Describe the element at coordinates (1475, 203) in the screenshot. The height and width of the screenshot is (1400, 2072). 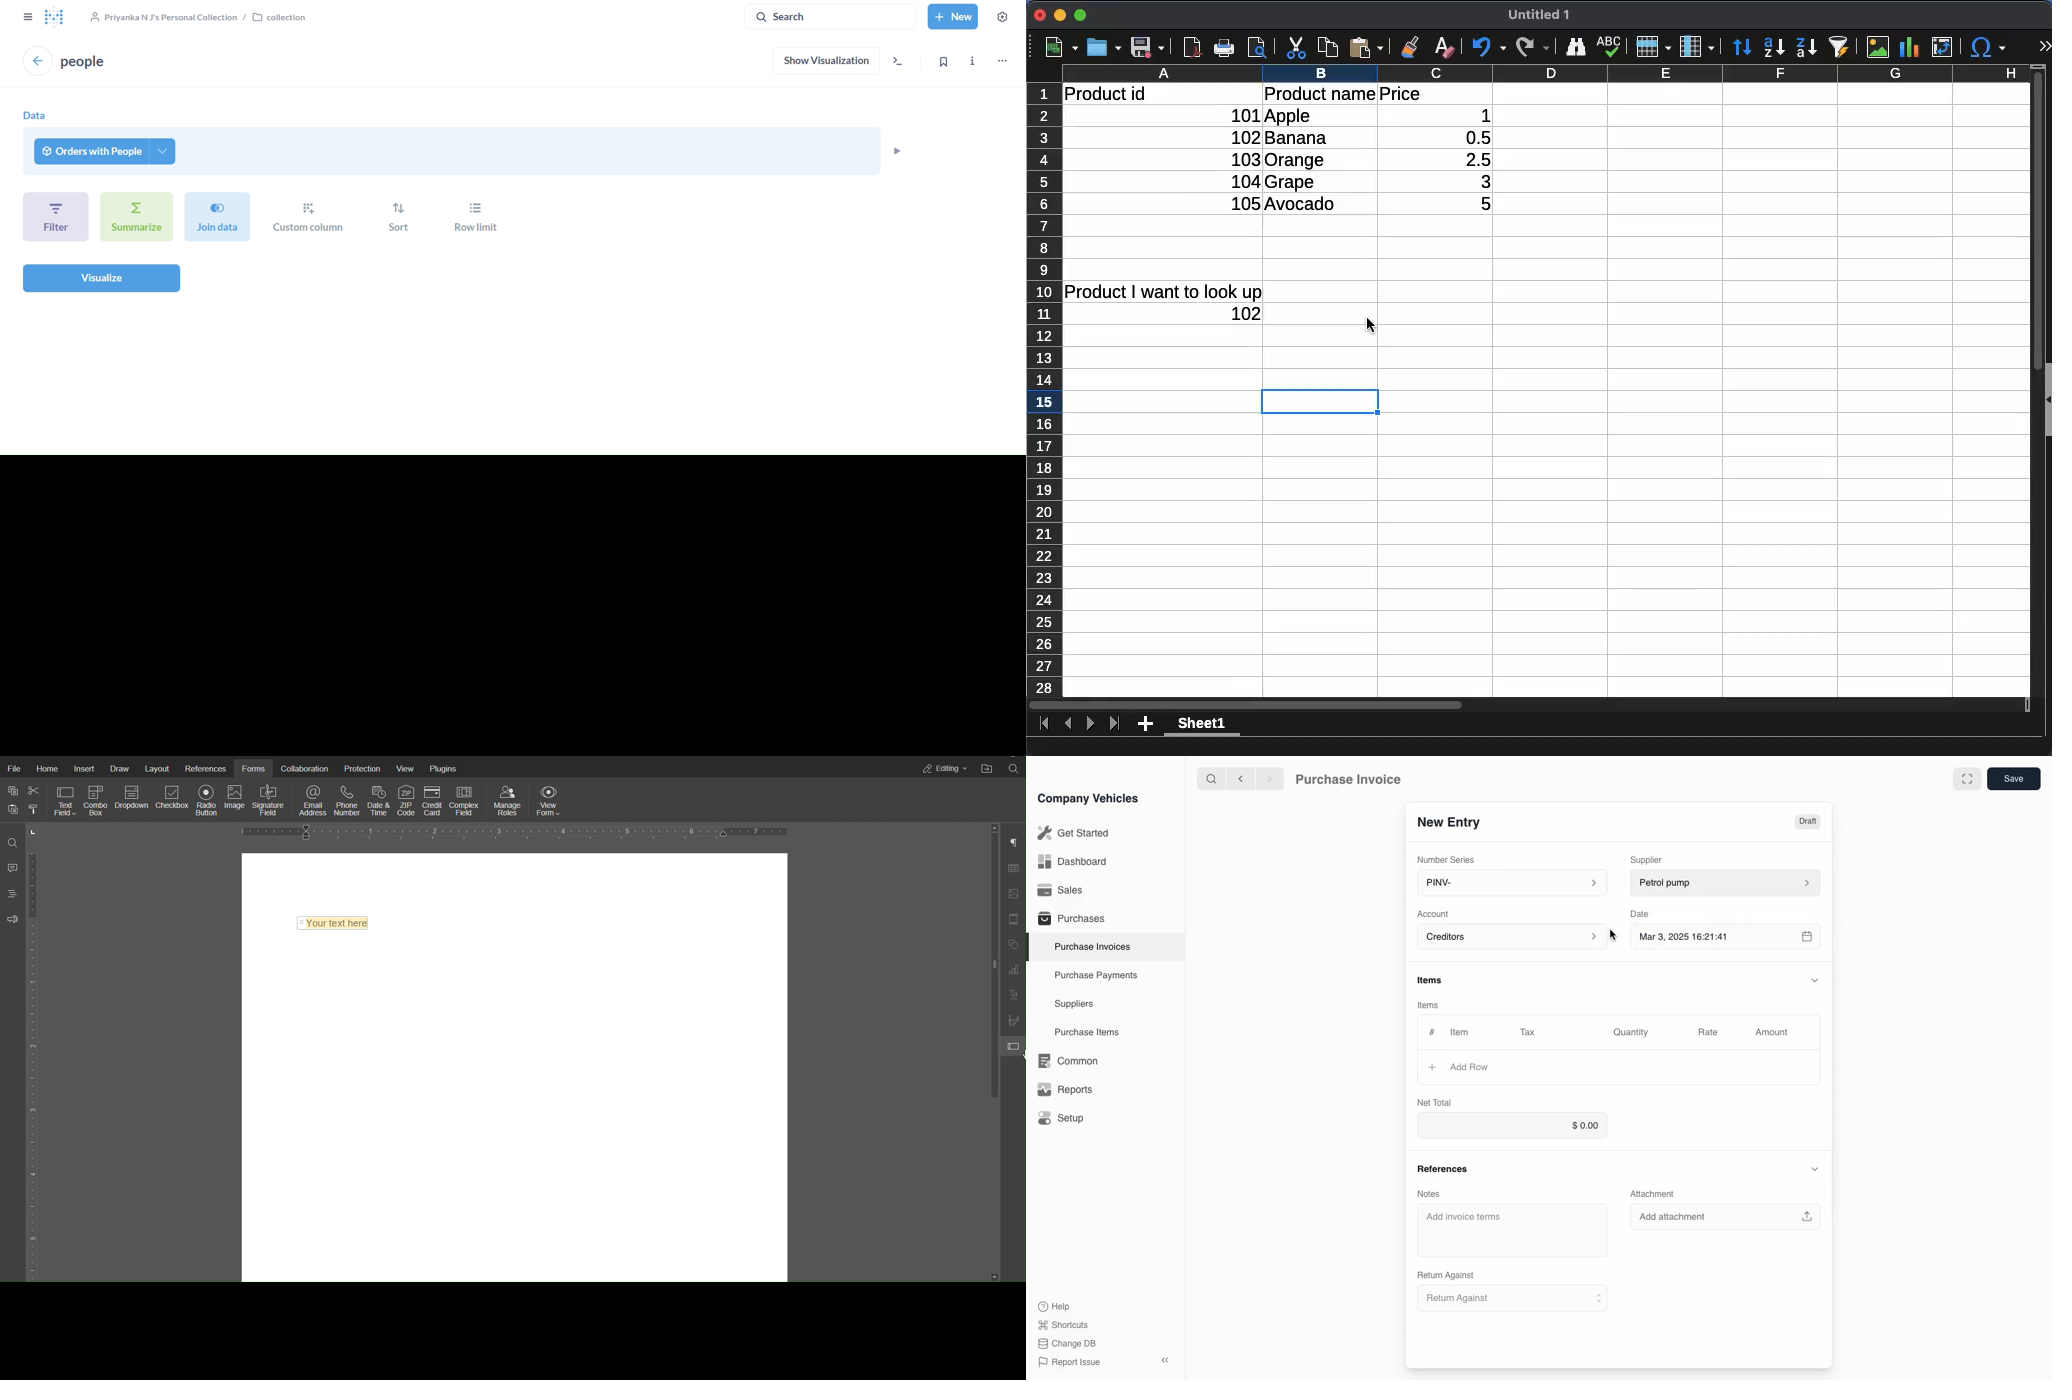
I see `5` at that location.